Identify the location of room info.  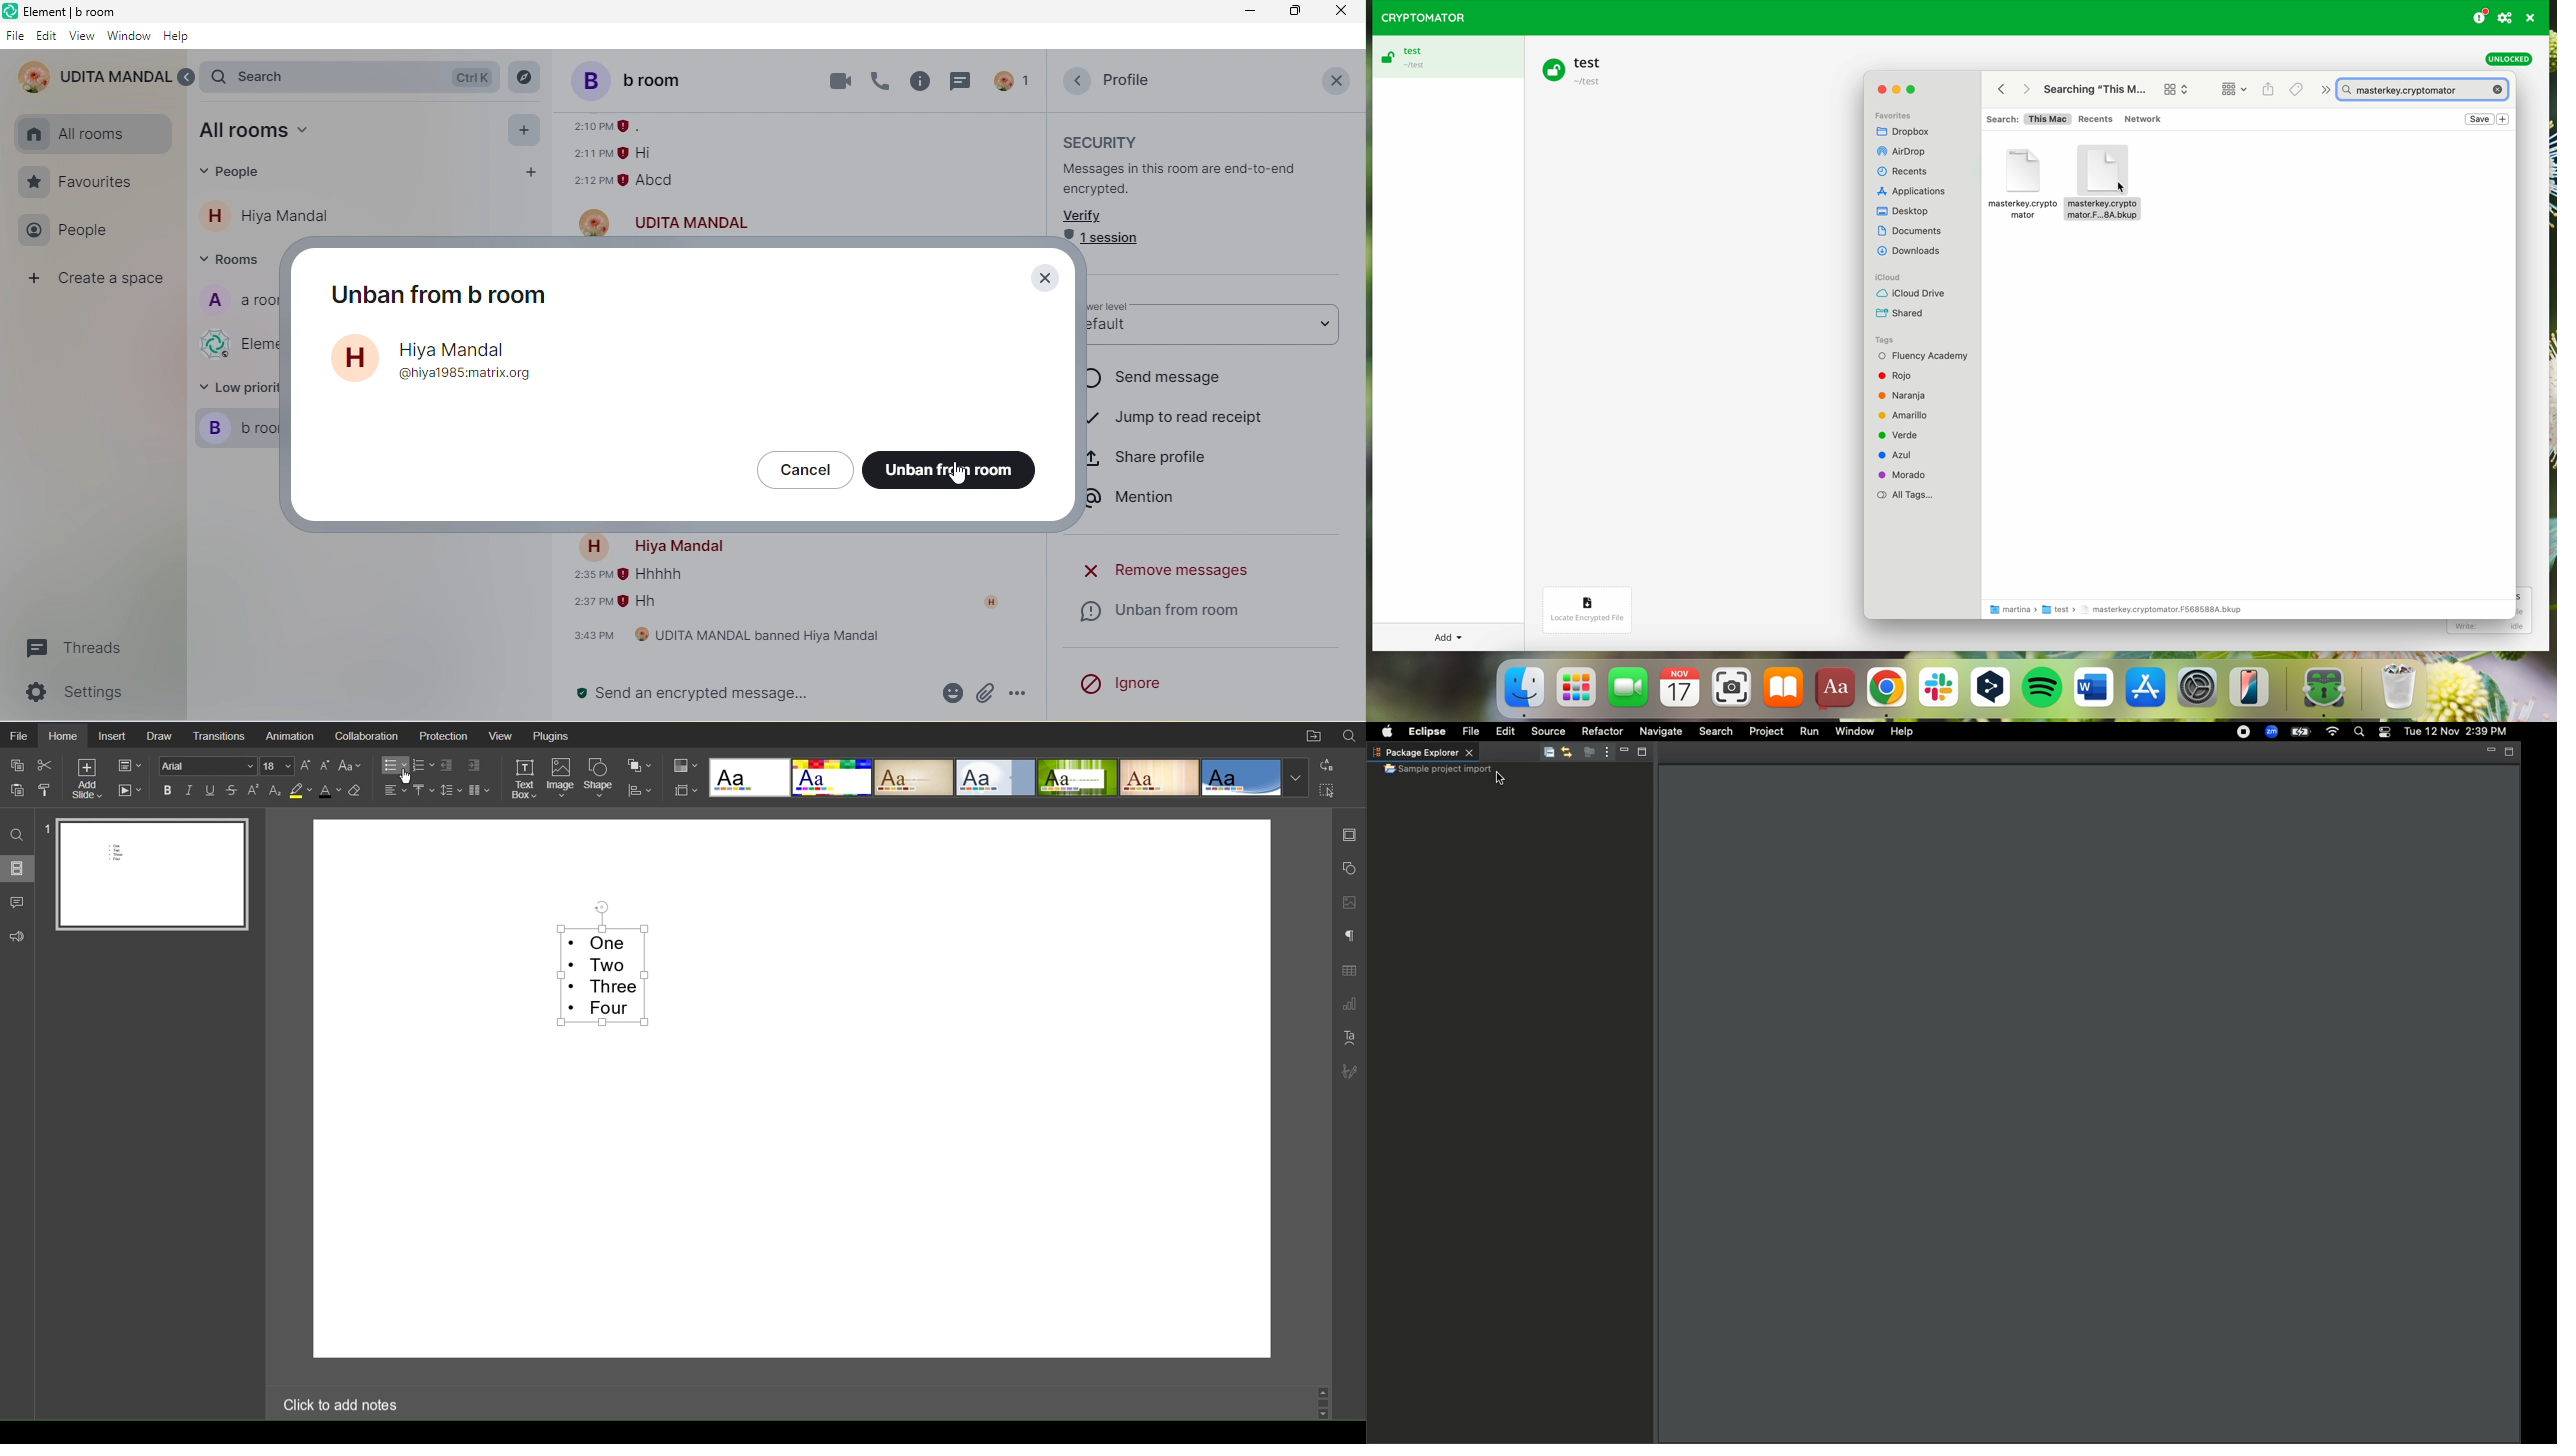
(921, 82).